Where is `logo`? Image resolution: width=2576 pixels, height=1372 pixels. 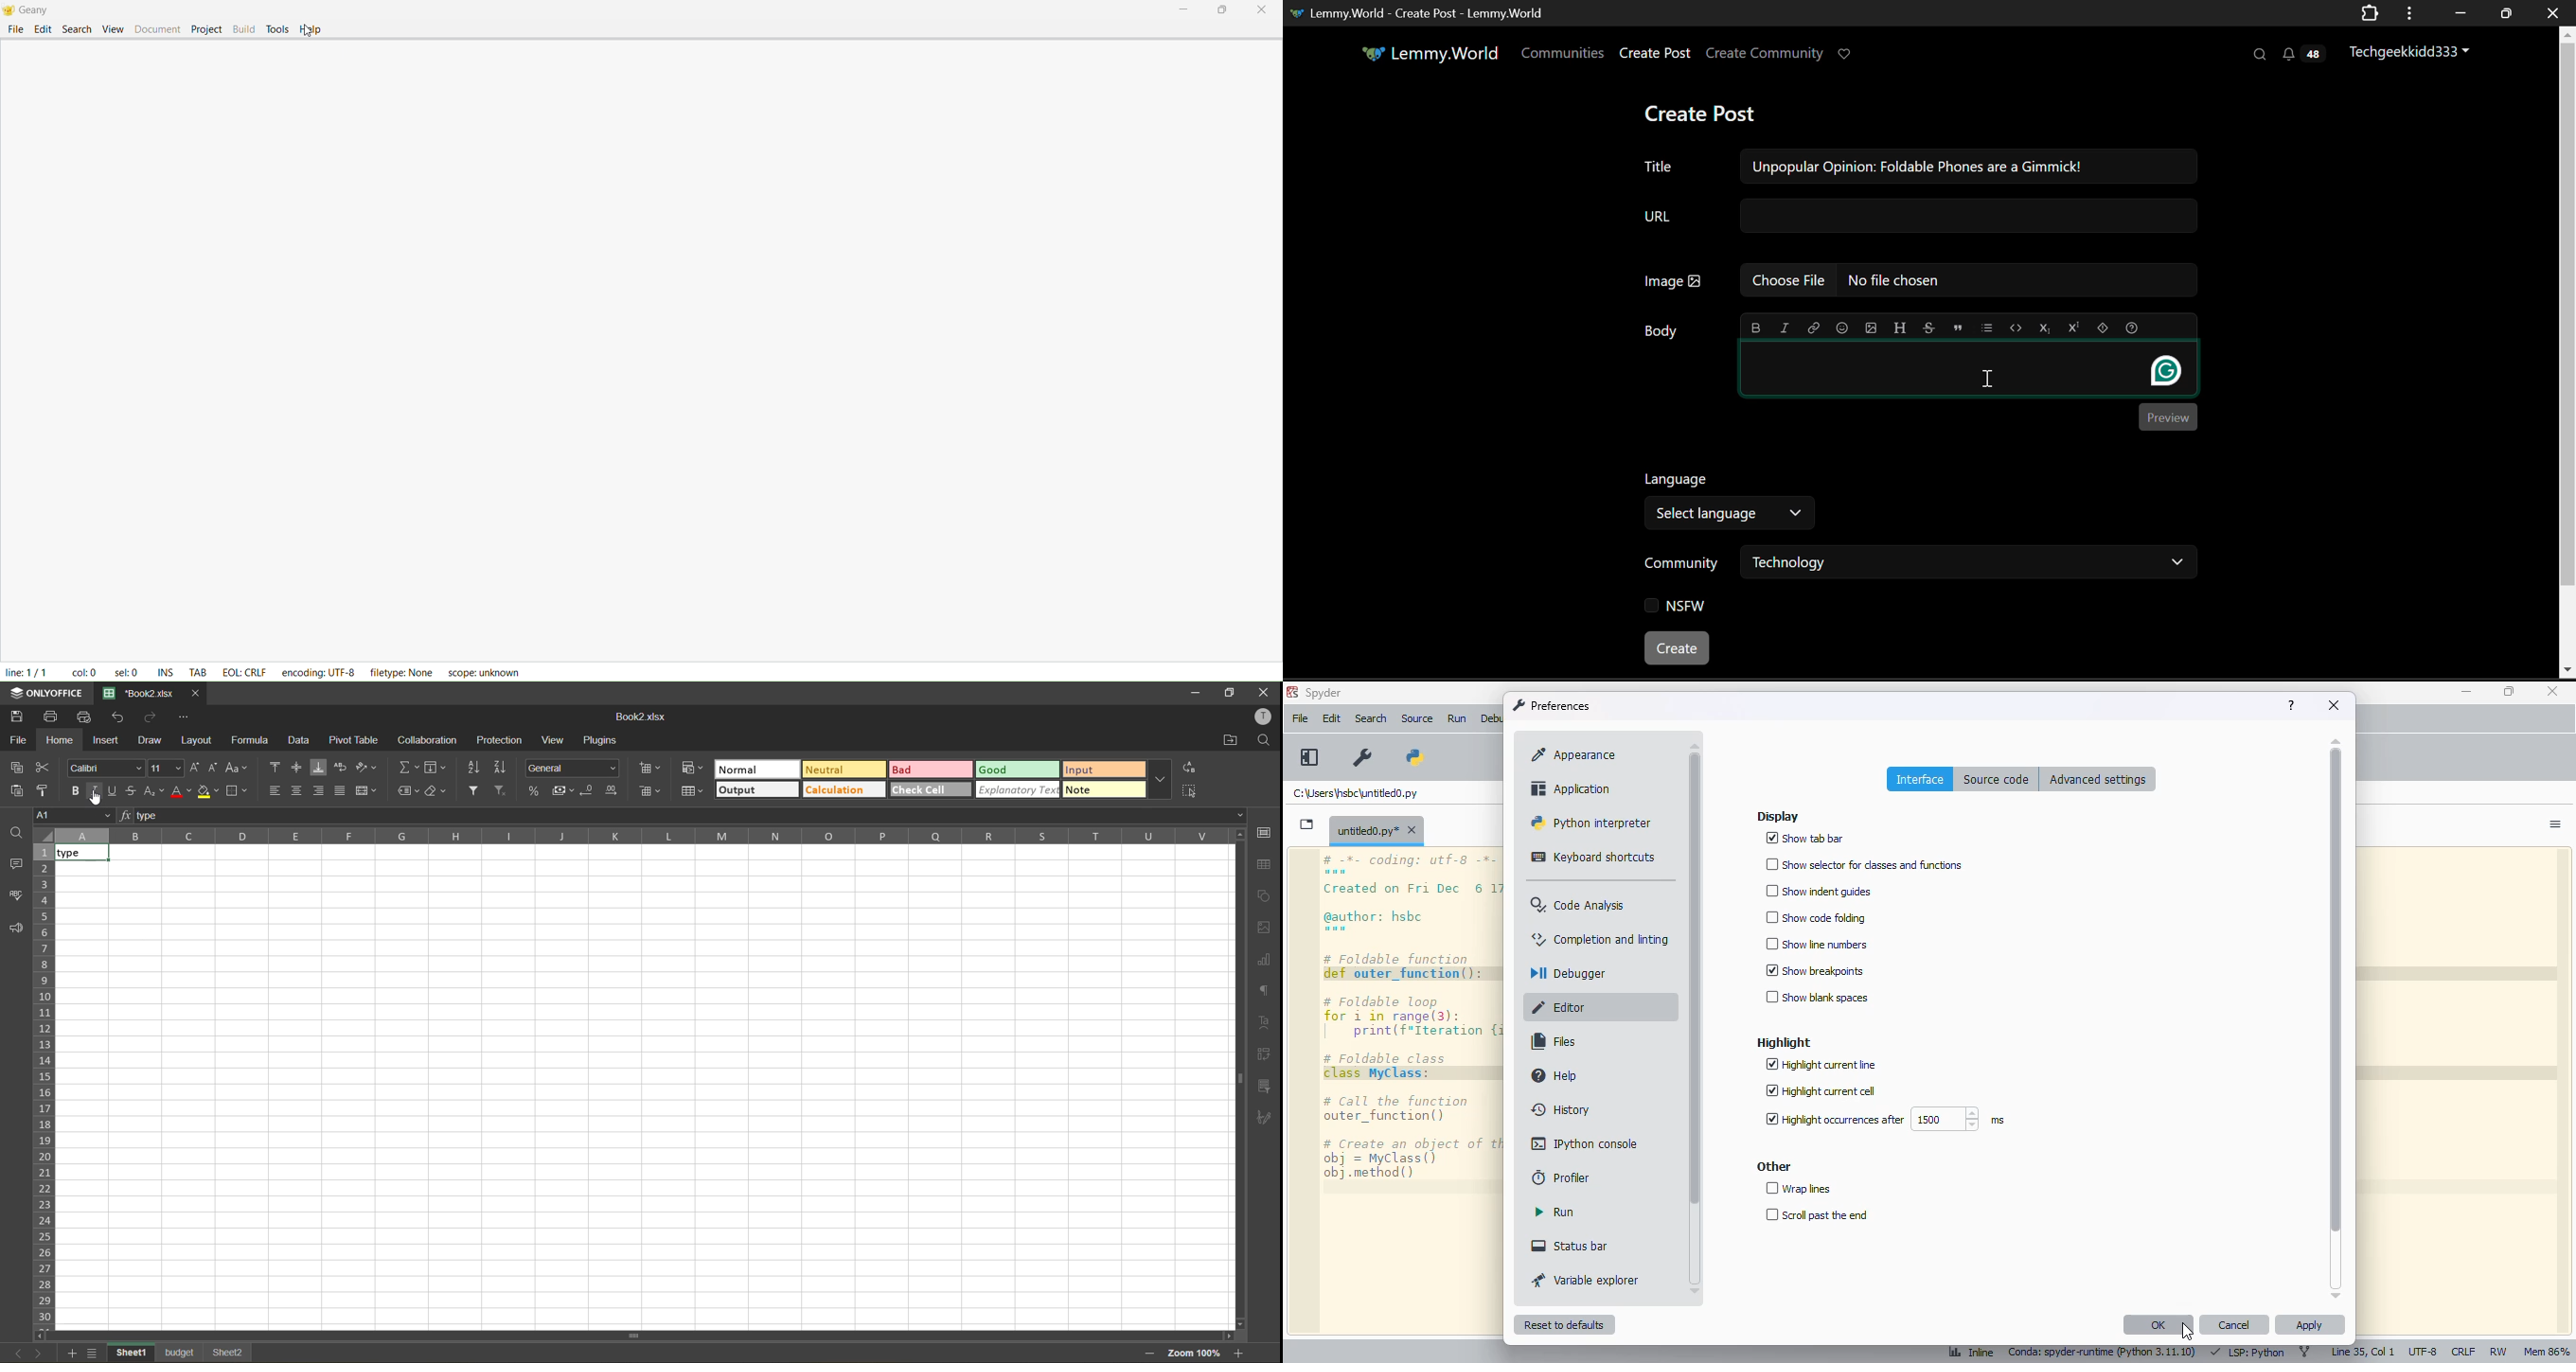 logo is located at coordinates (1291, 692).